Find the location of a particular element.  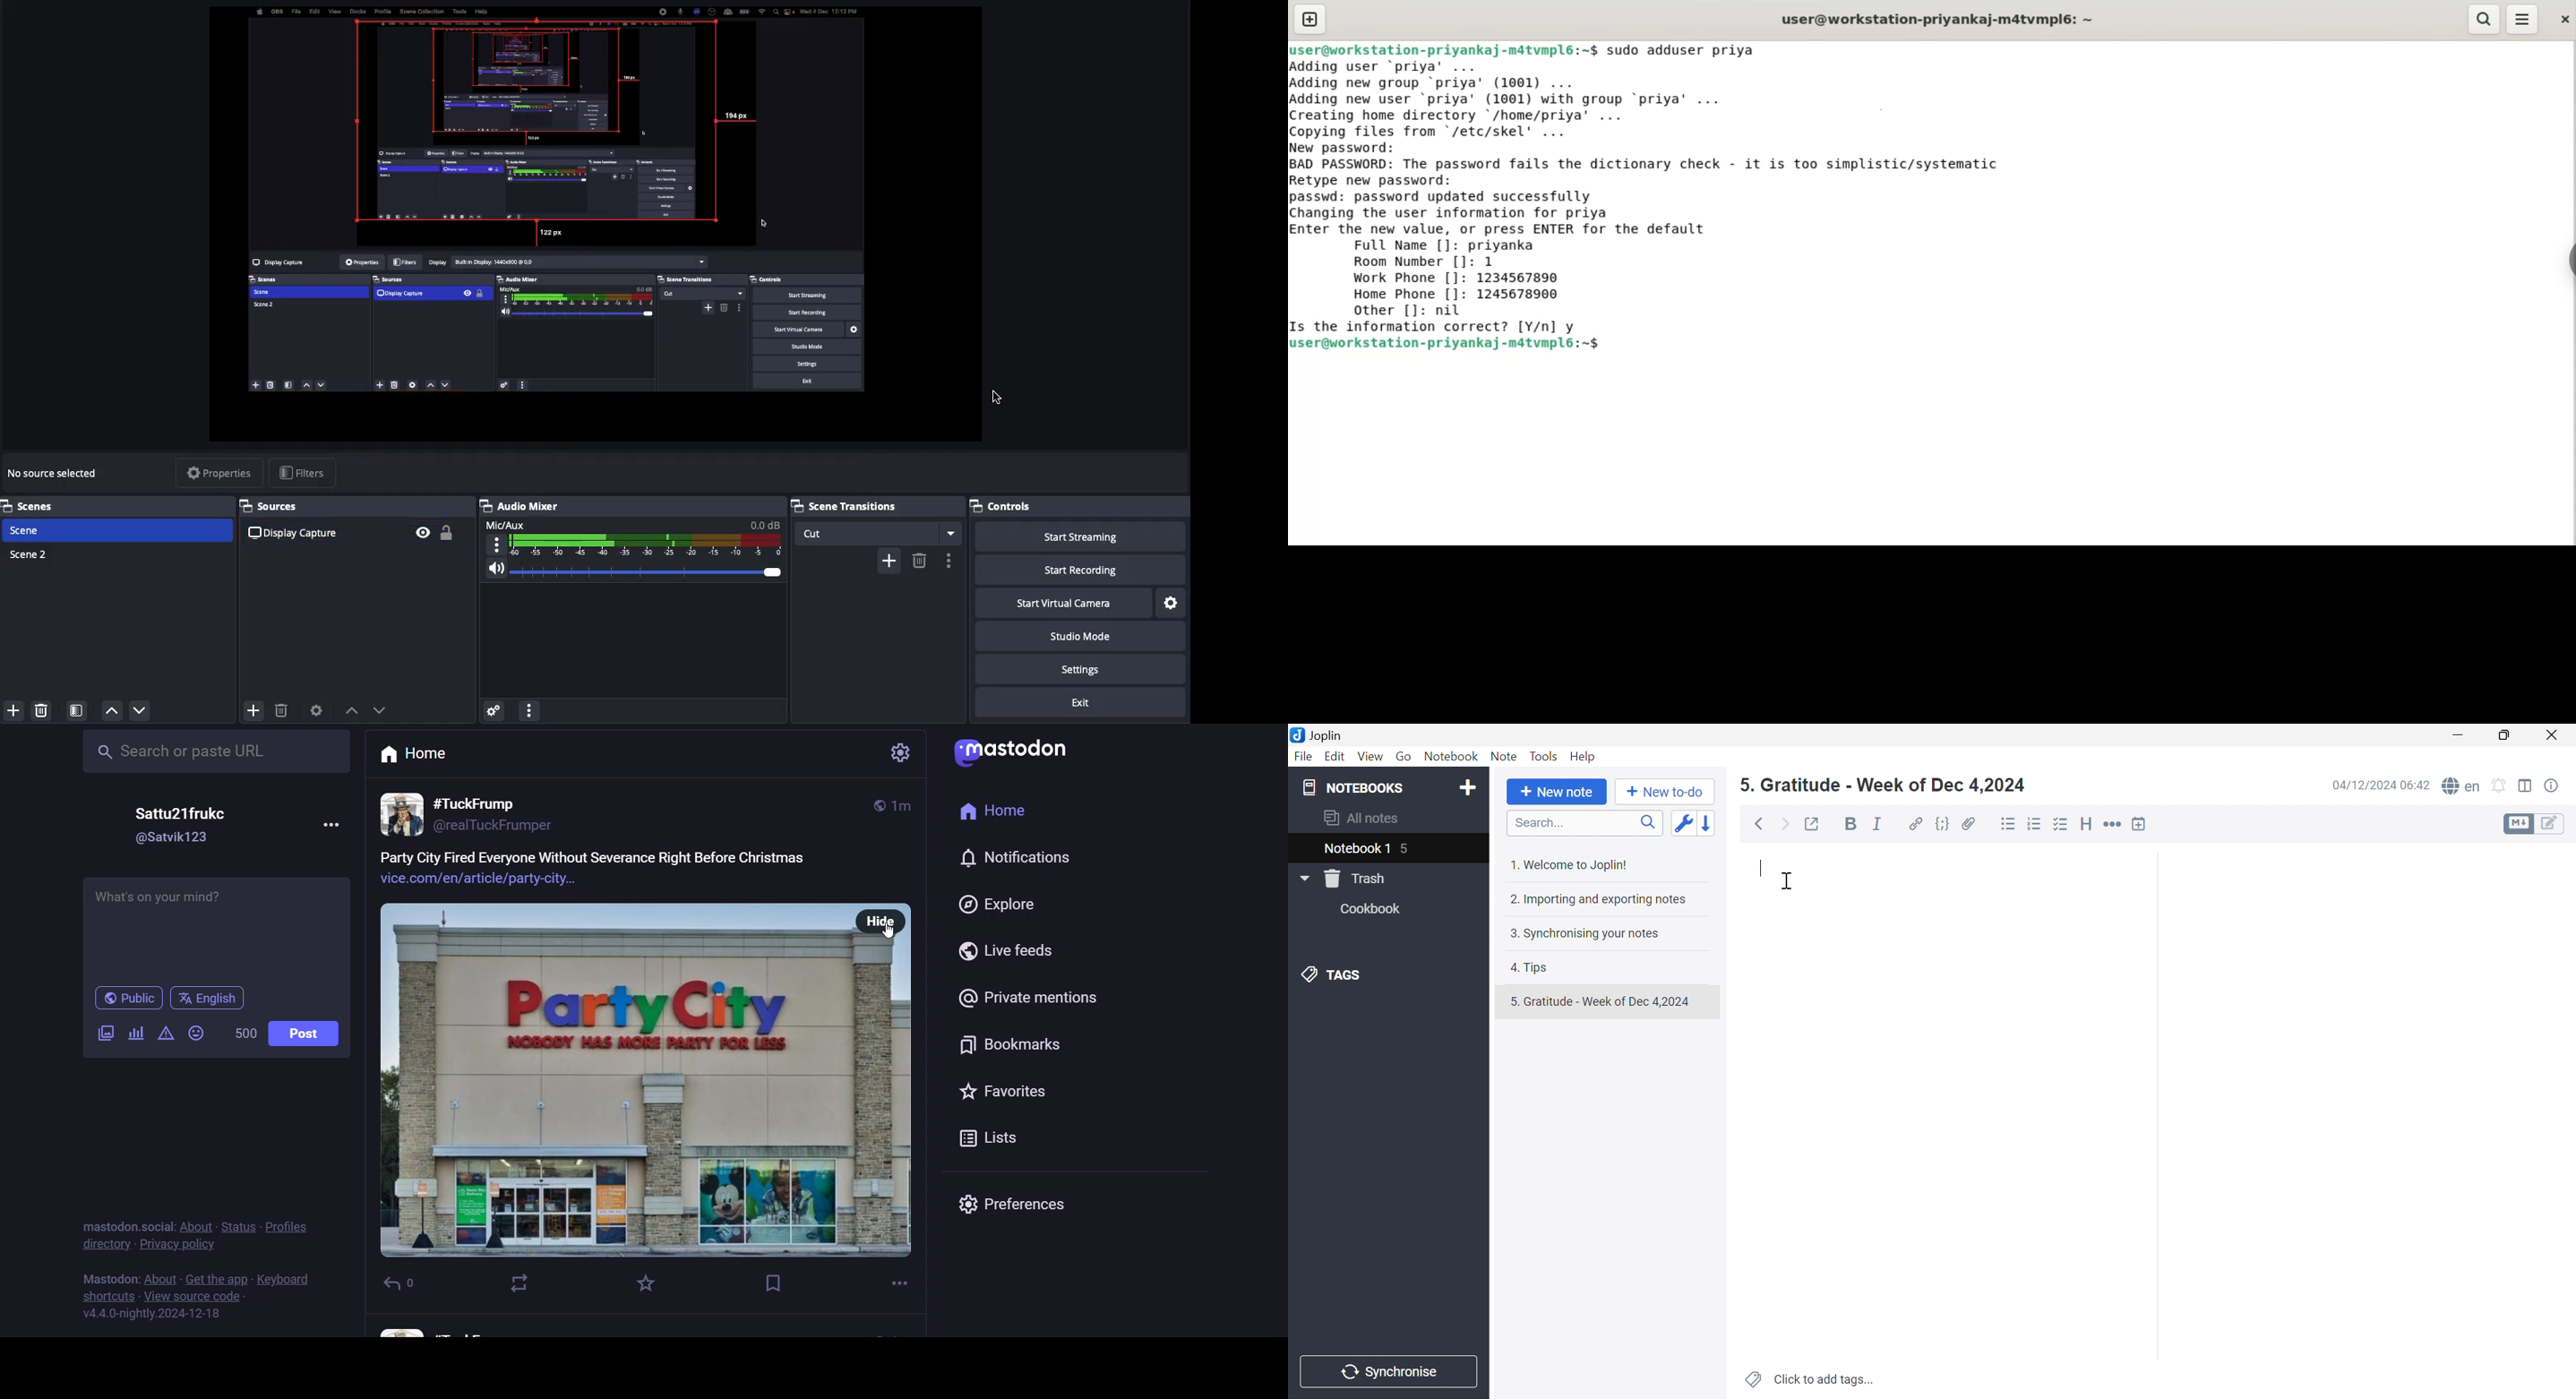

Audio Mixer is located at coordinates (633, 545).